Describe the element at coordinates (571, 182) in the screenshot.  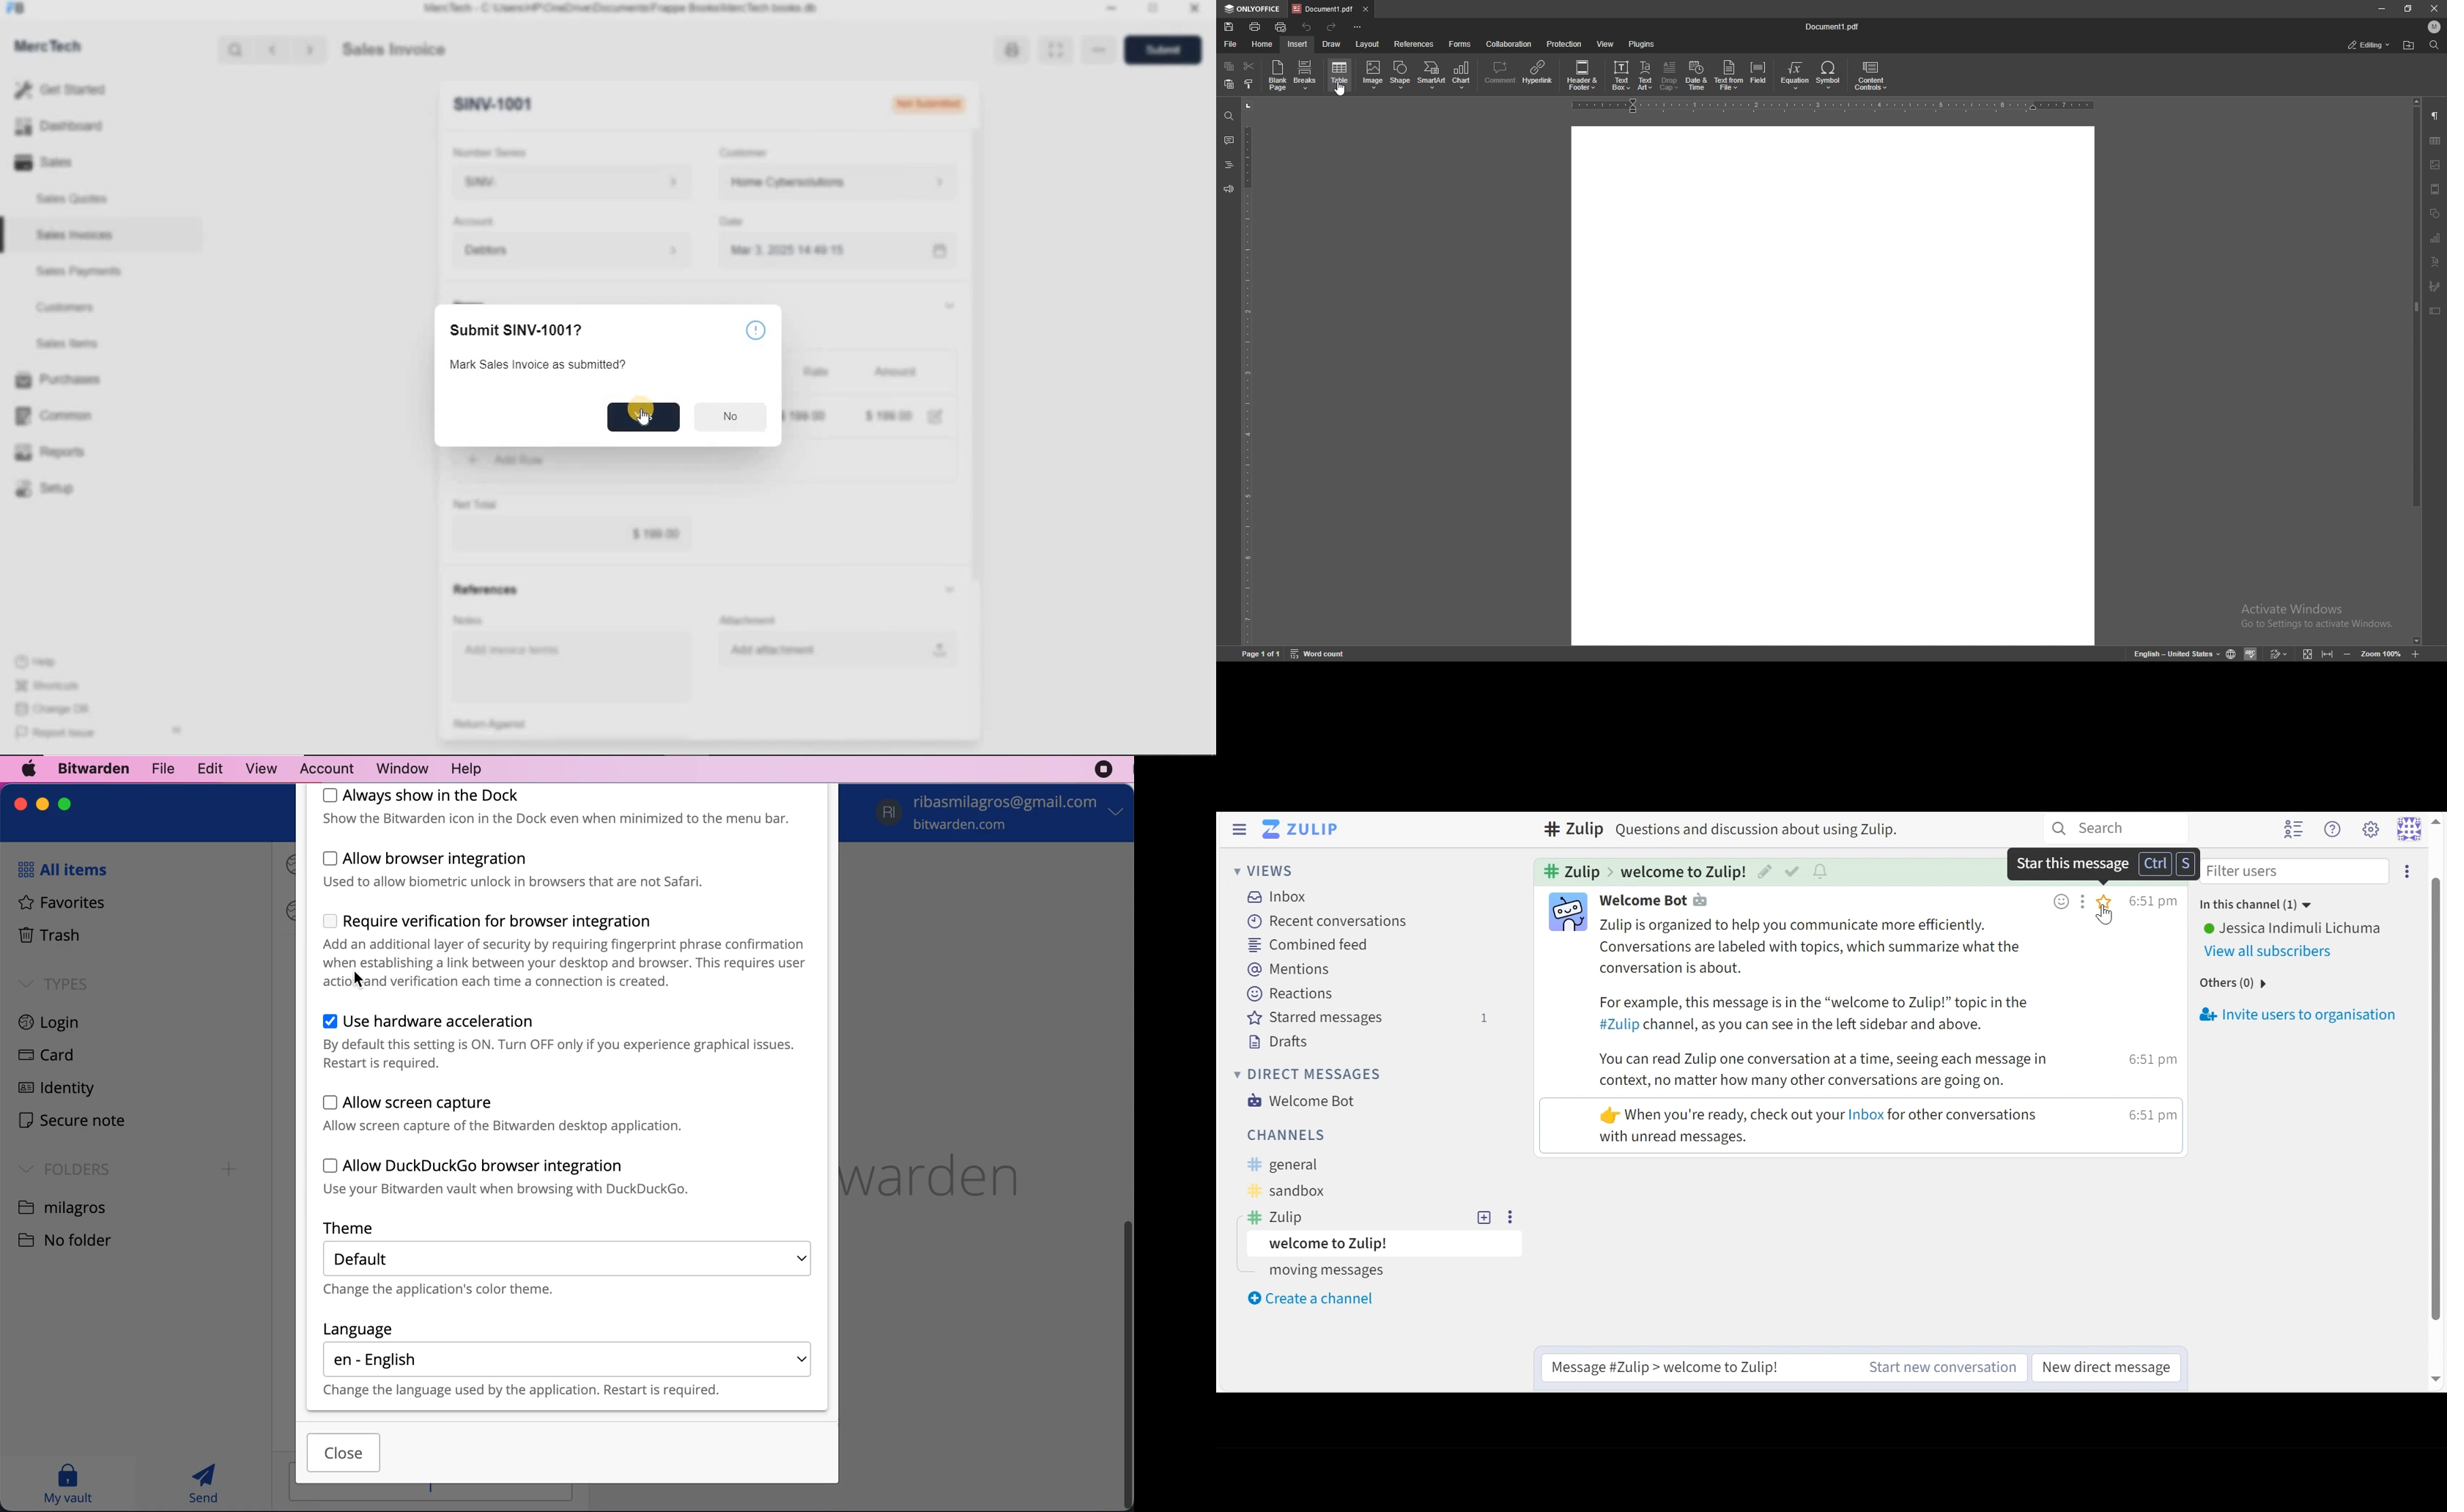
I see `SINV-` at that location.